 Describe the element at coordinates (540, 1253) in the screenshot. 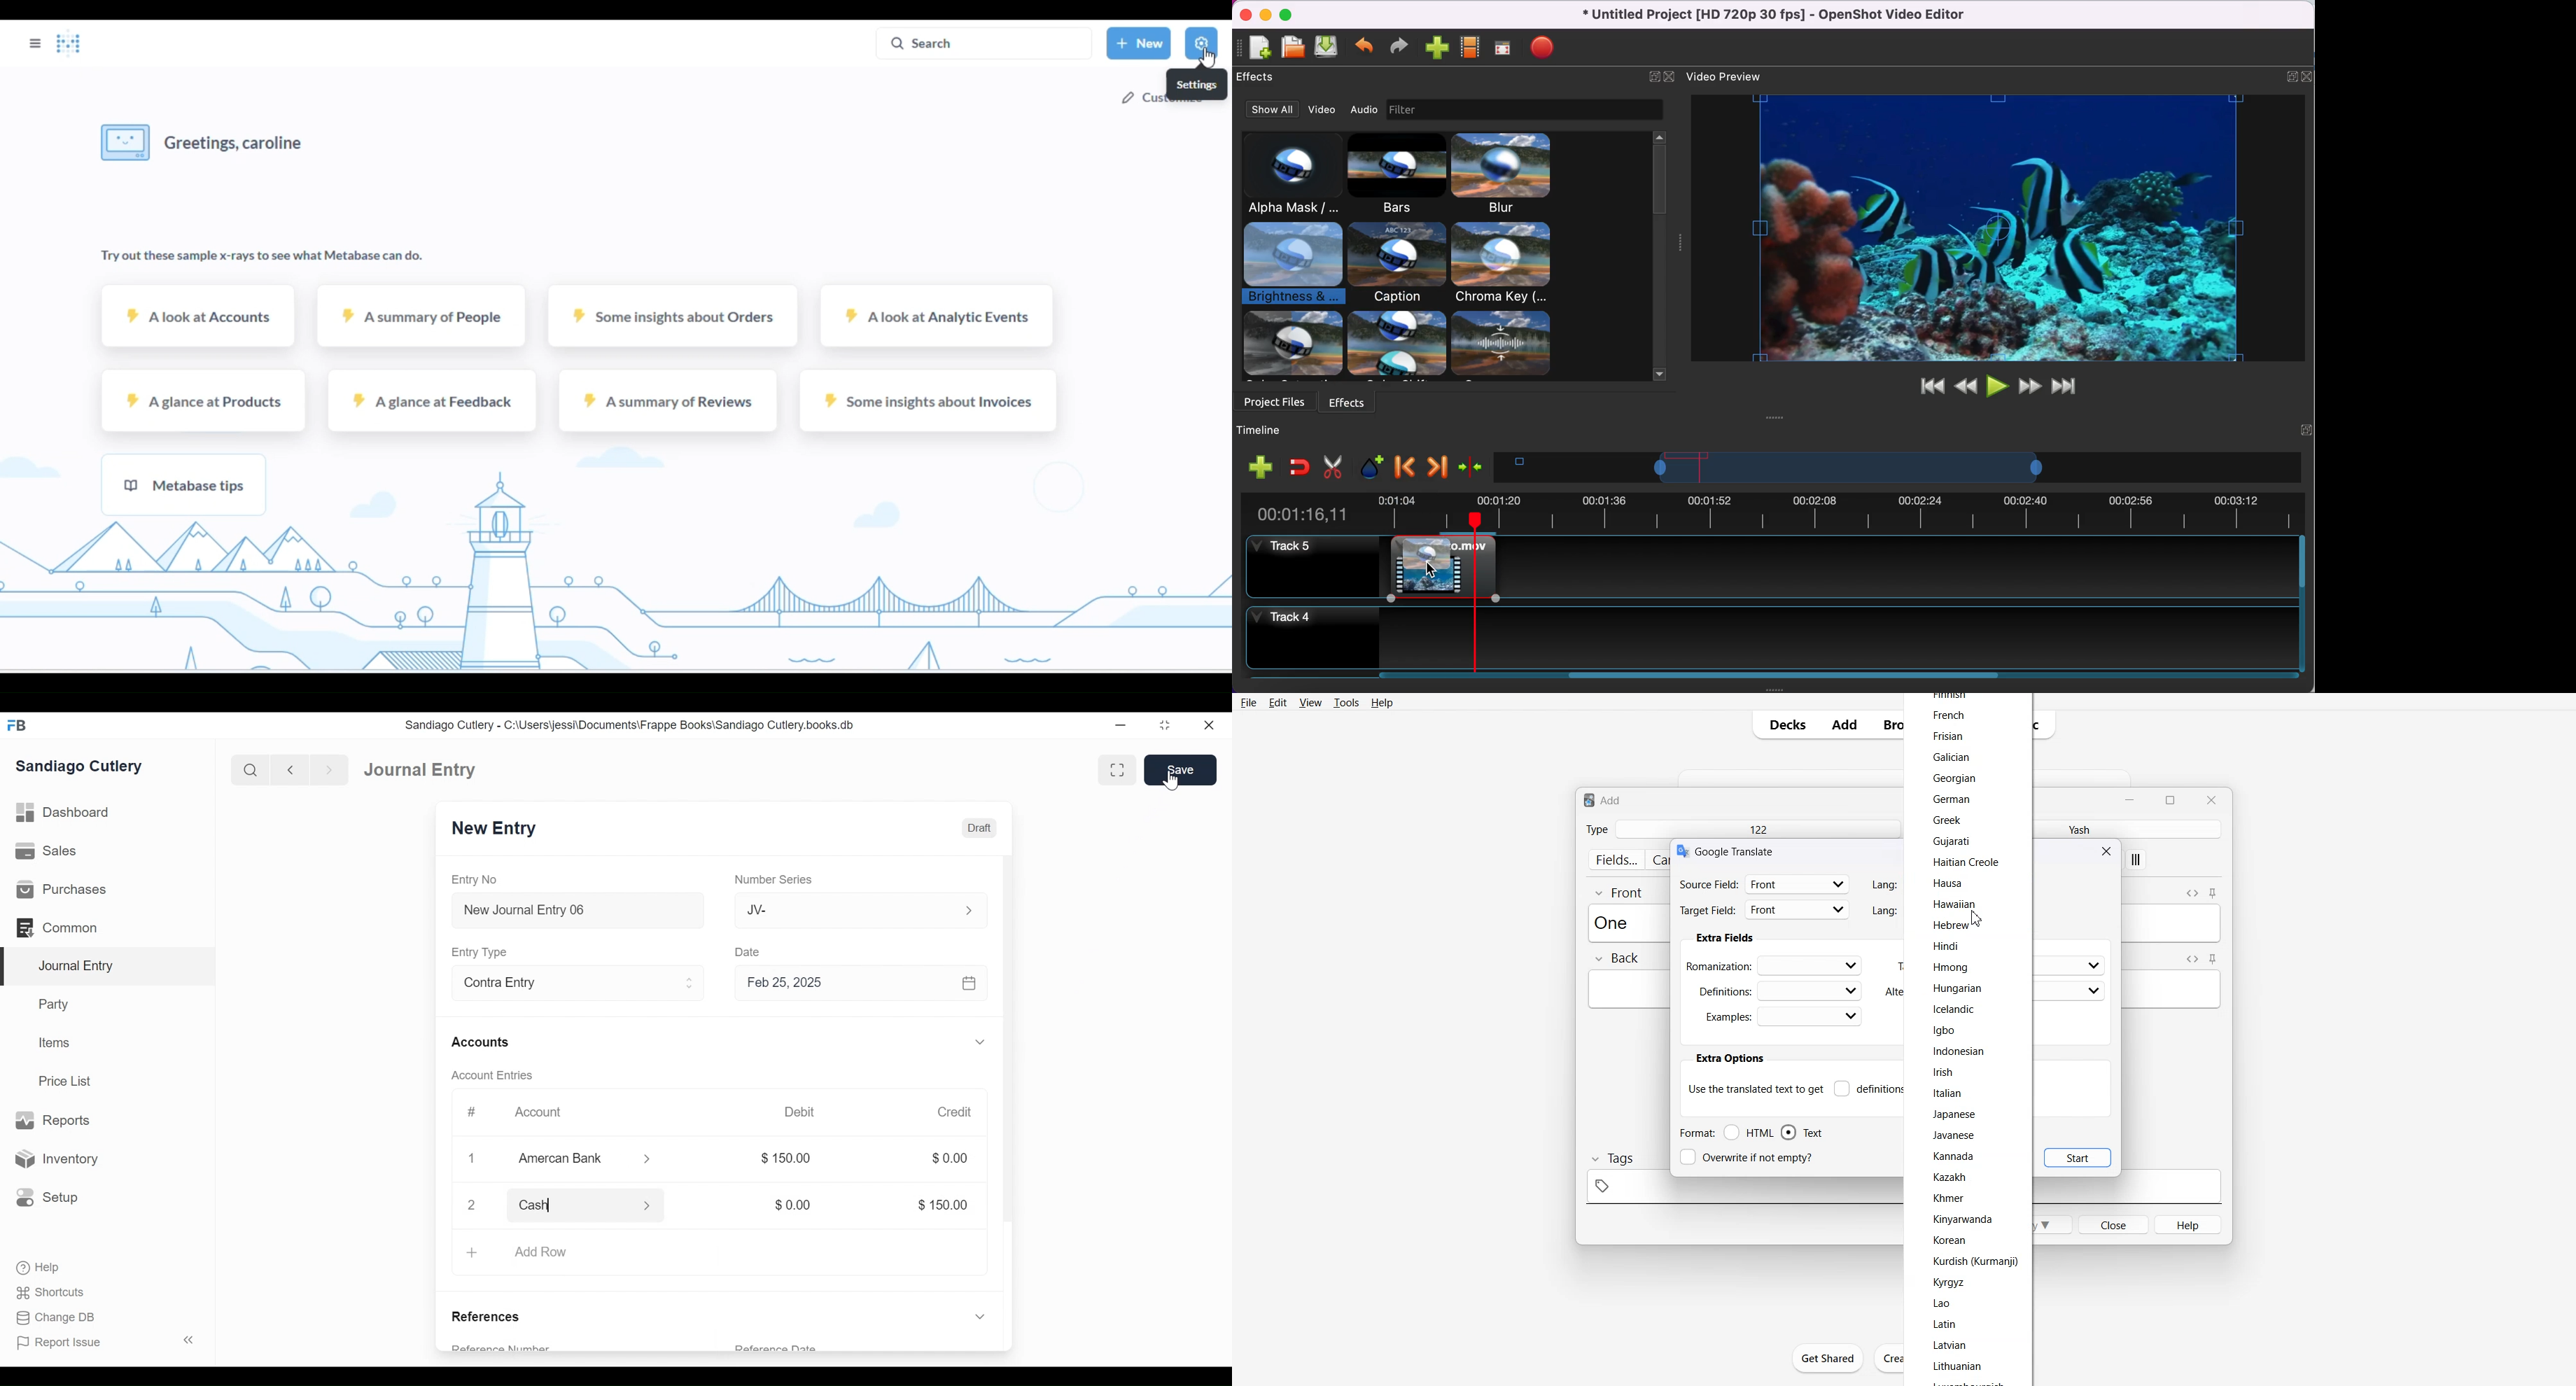

I see `Add Row` at that location.